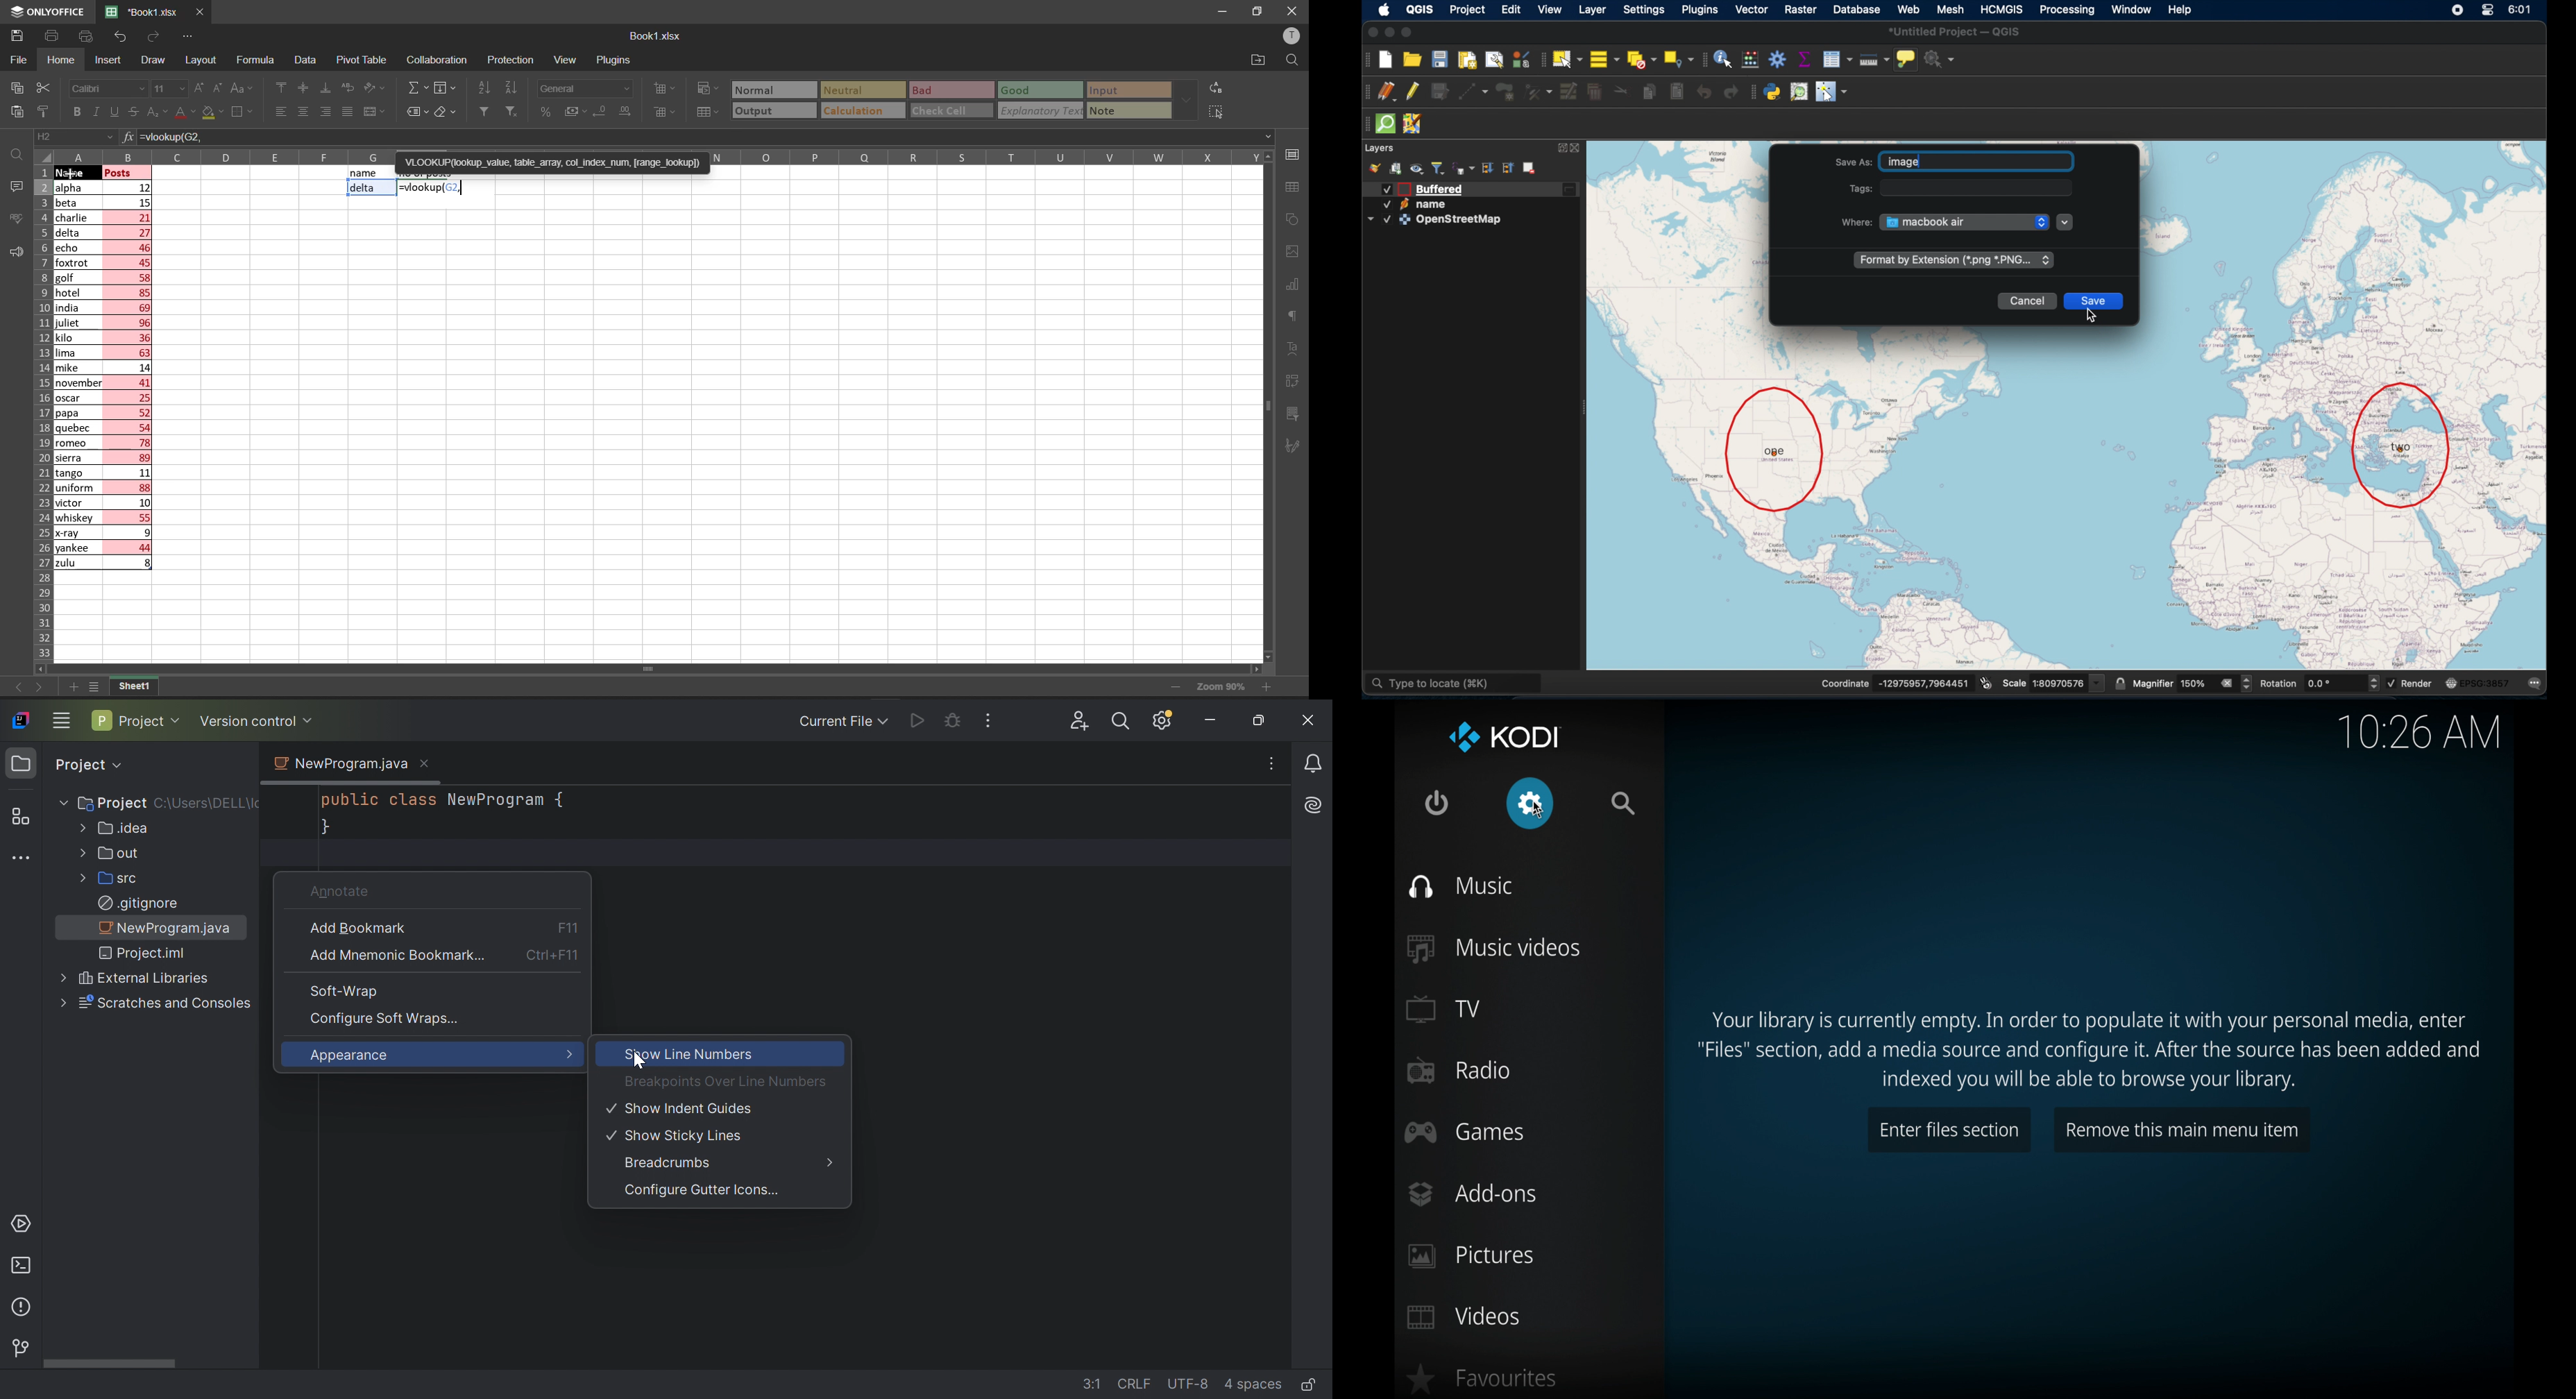 The height and width of the screenshot is (1400, 2576). Describe the element at coordinates (1260, 59) in the screenshot. I see `open file location` at that location.